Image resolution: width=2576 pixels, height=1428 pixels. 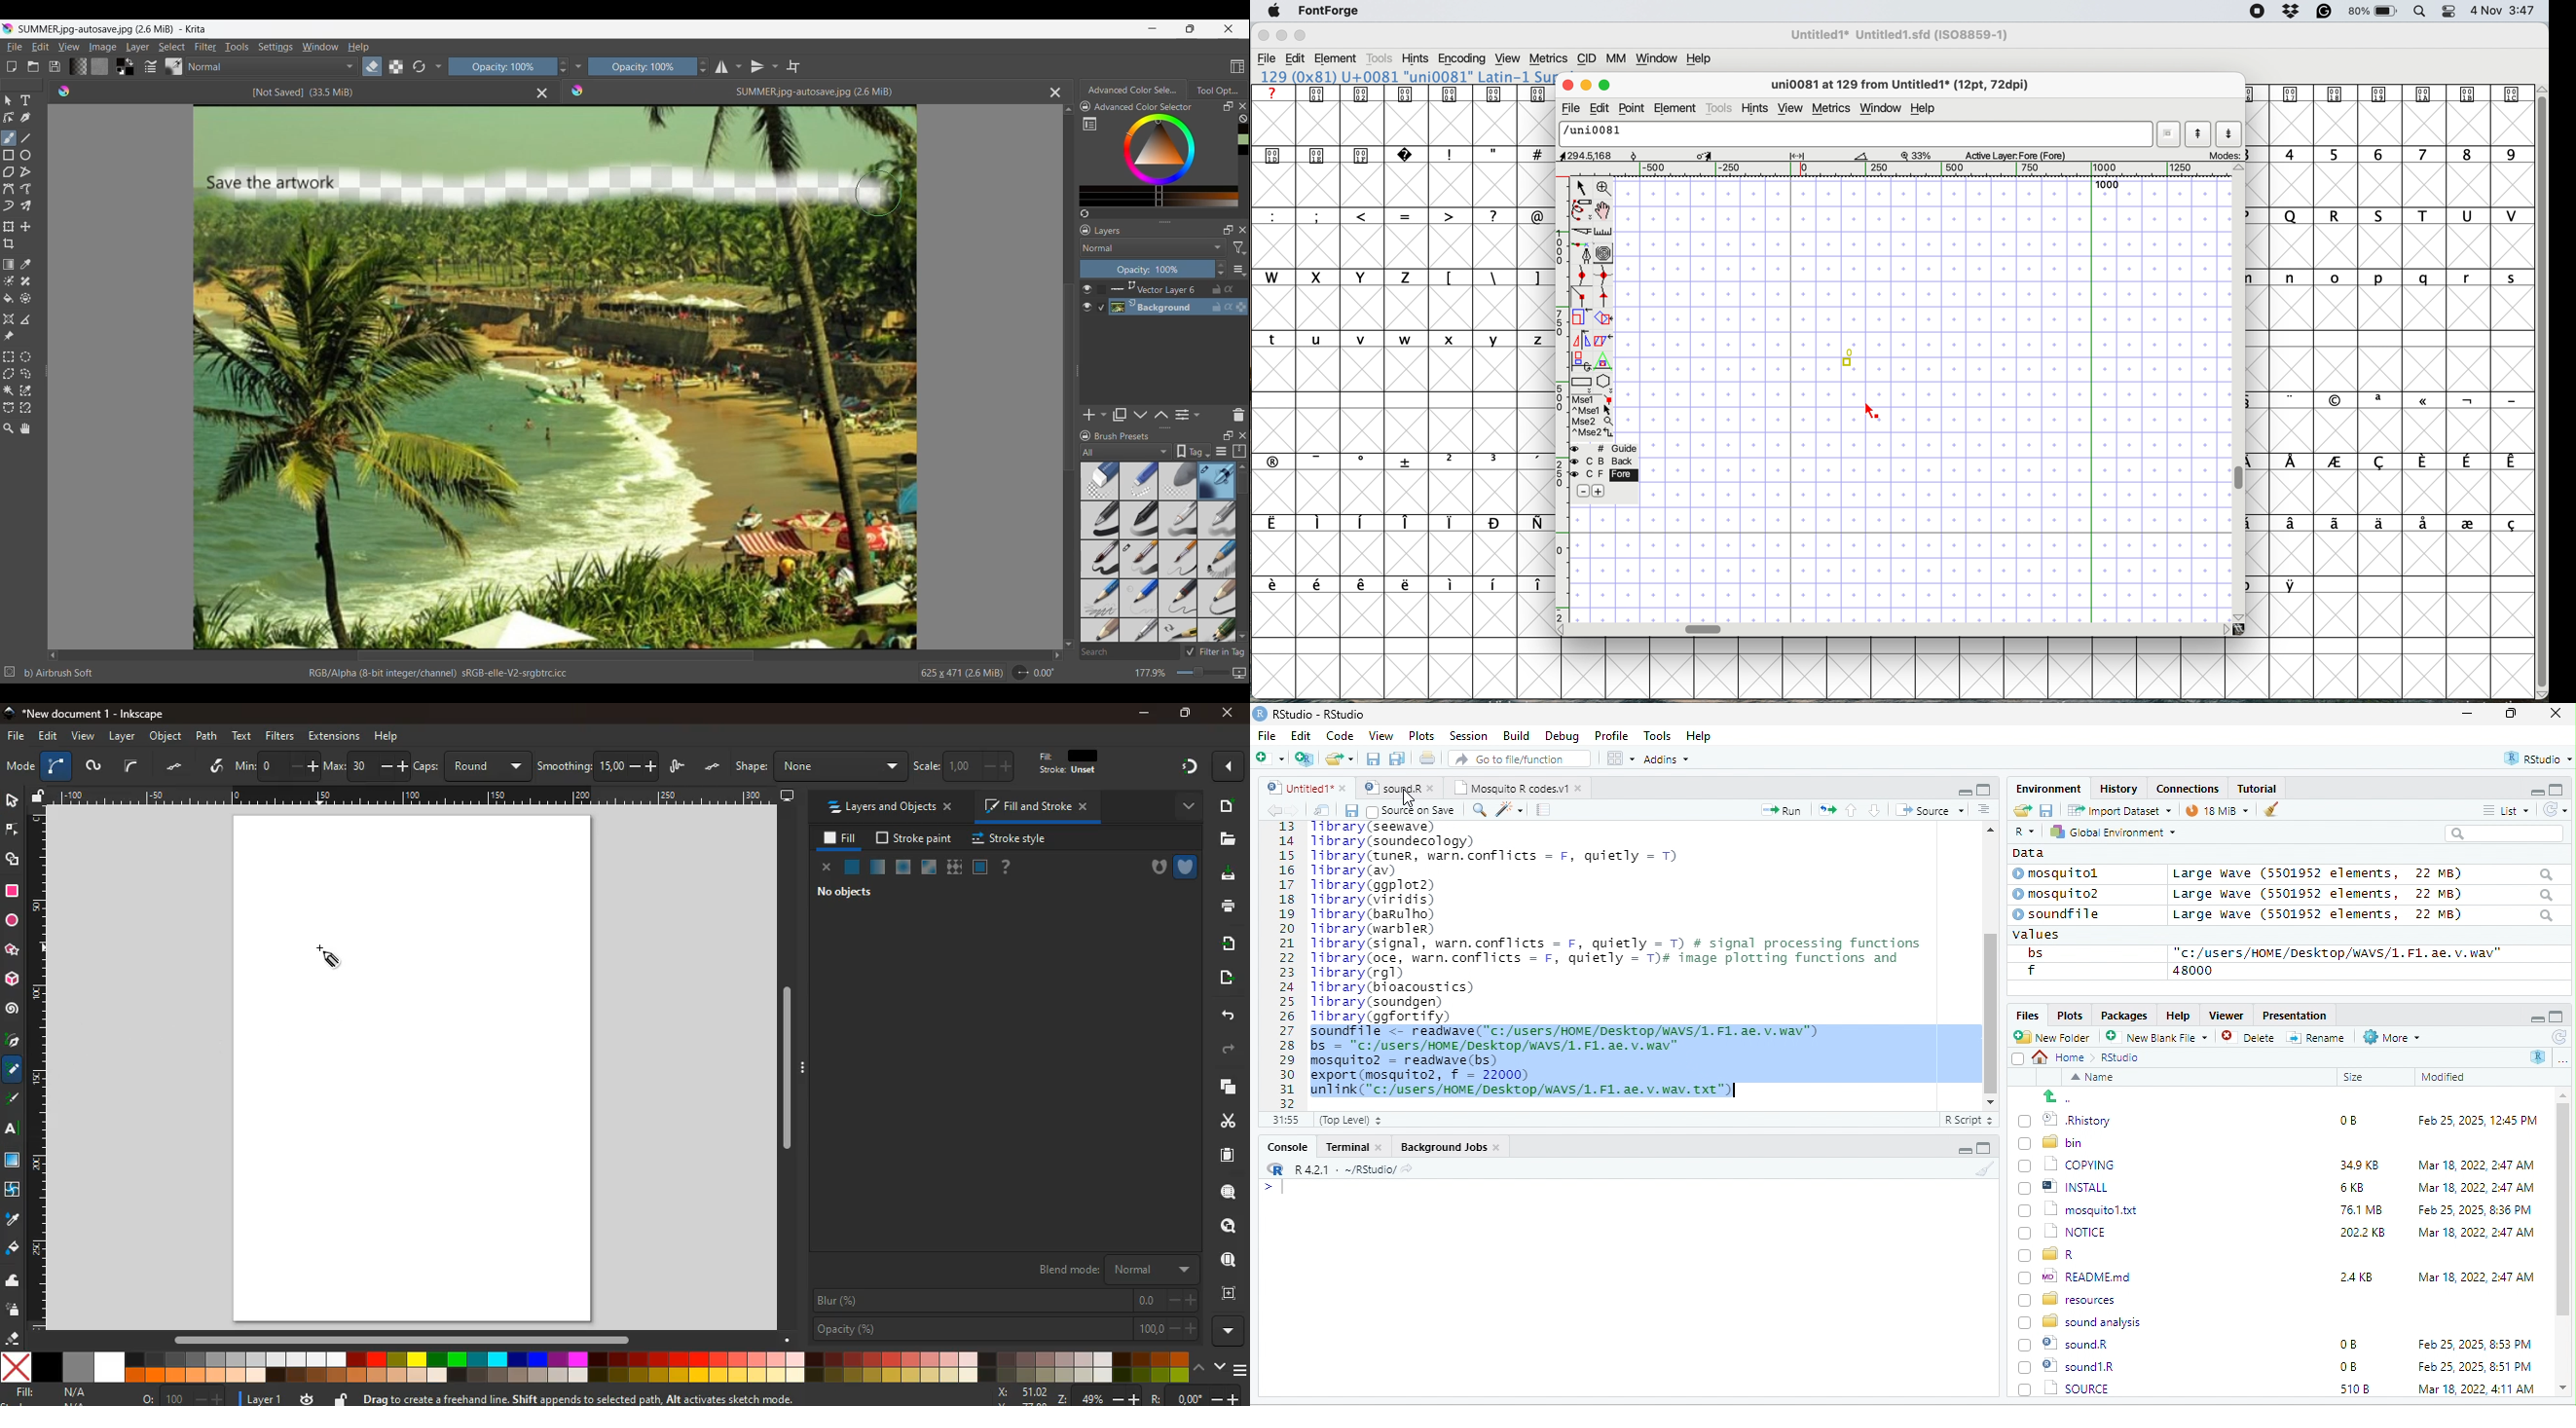 I want to click on Sample color from current layer, so click(x=25, y=265).